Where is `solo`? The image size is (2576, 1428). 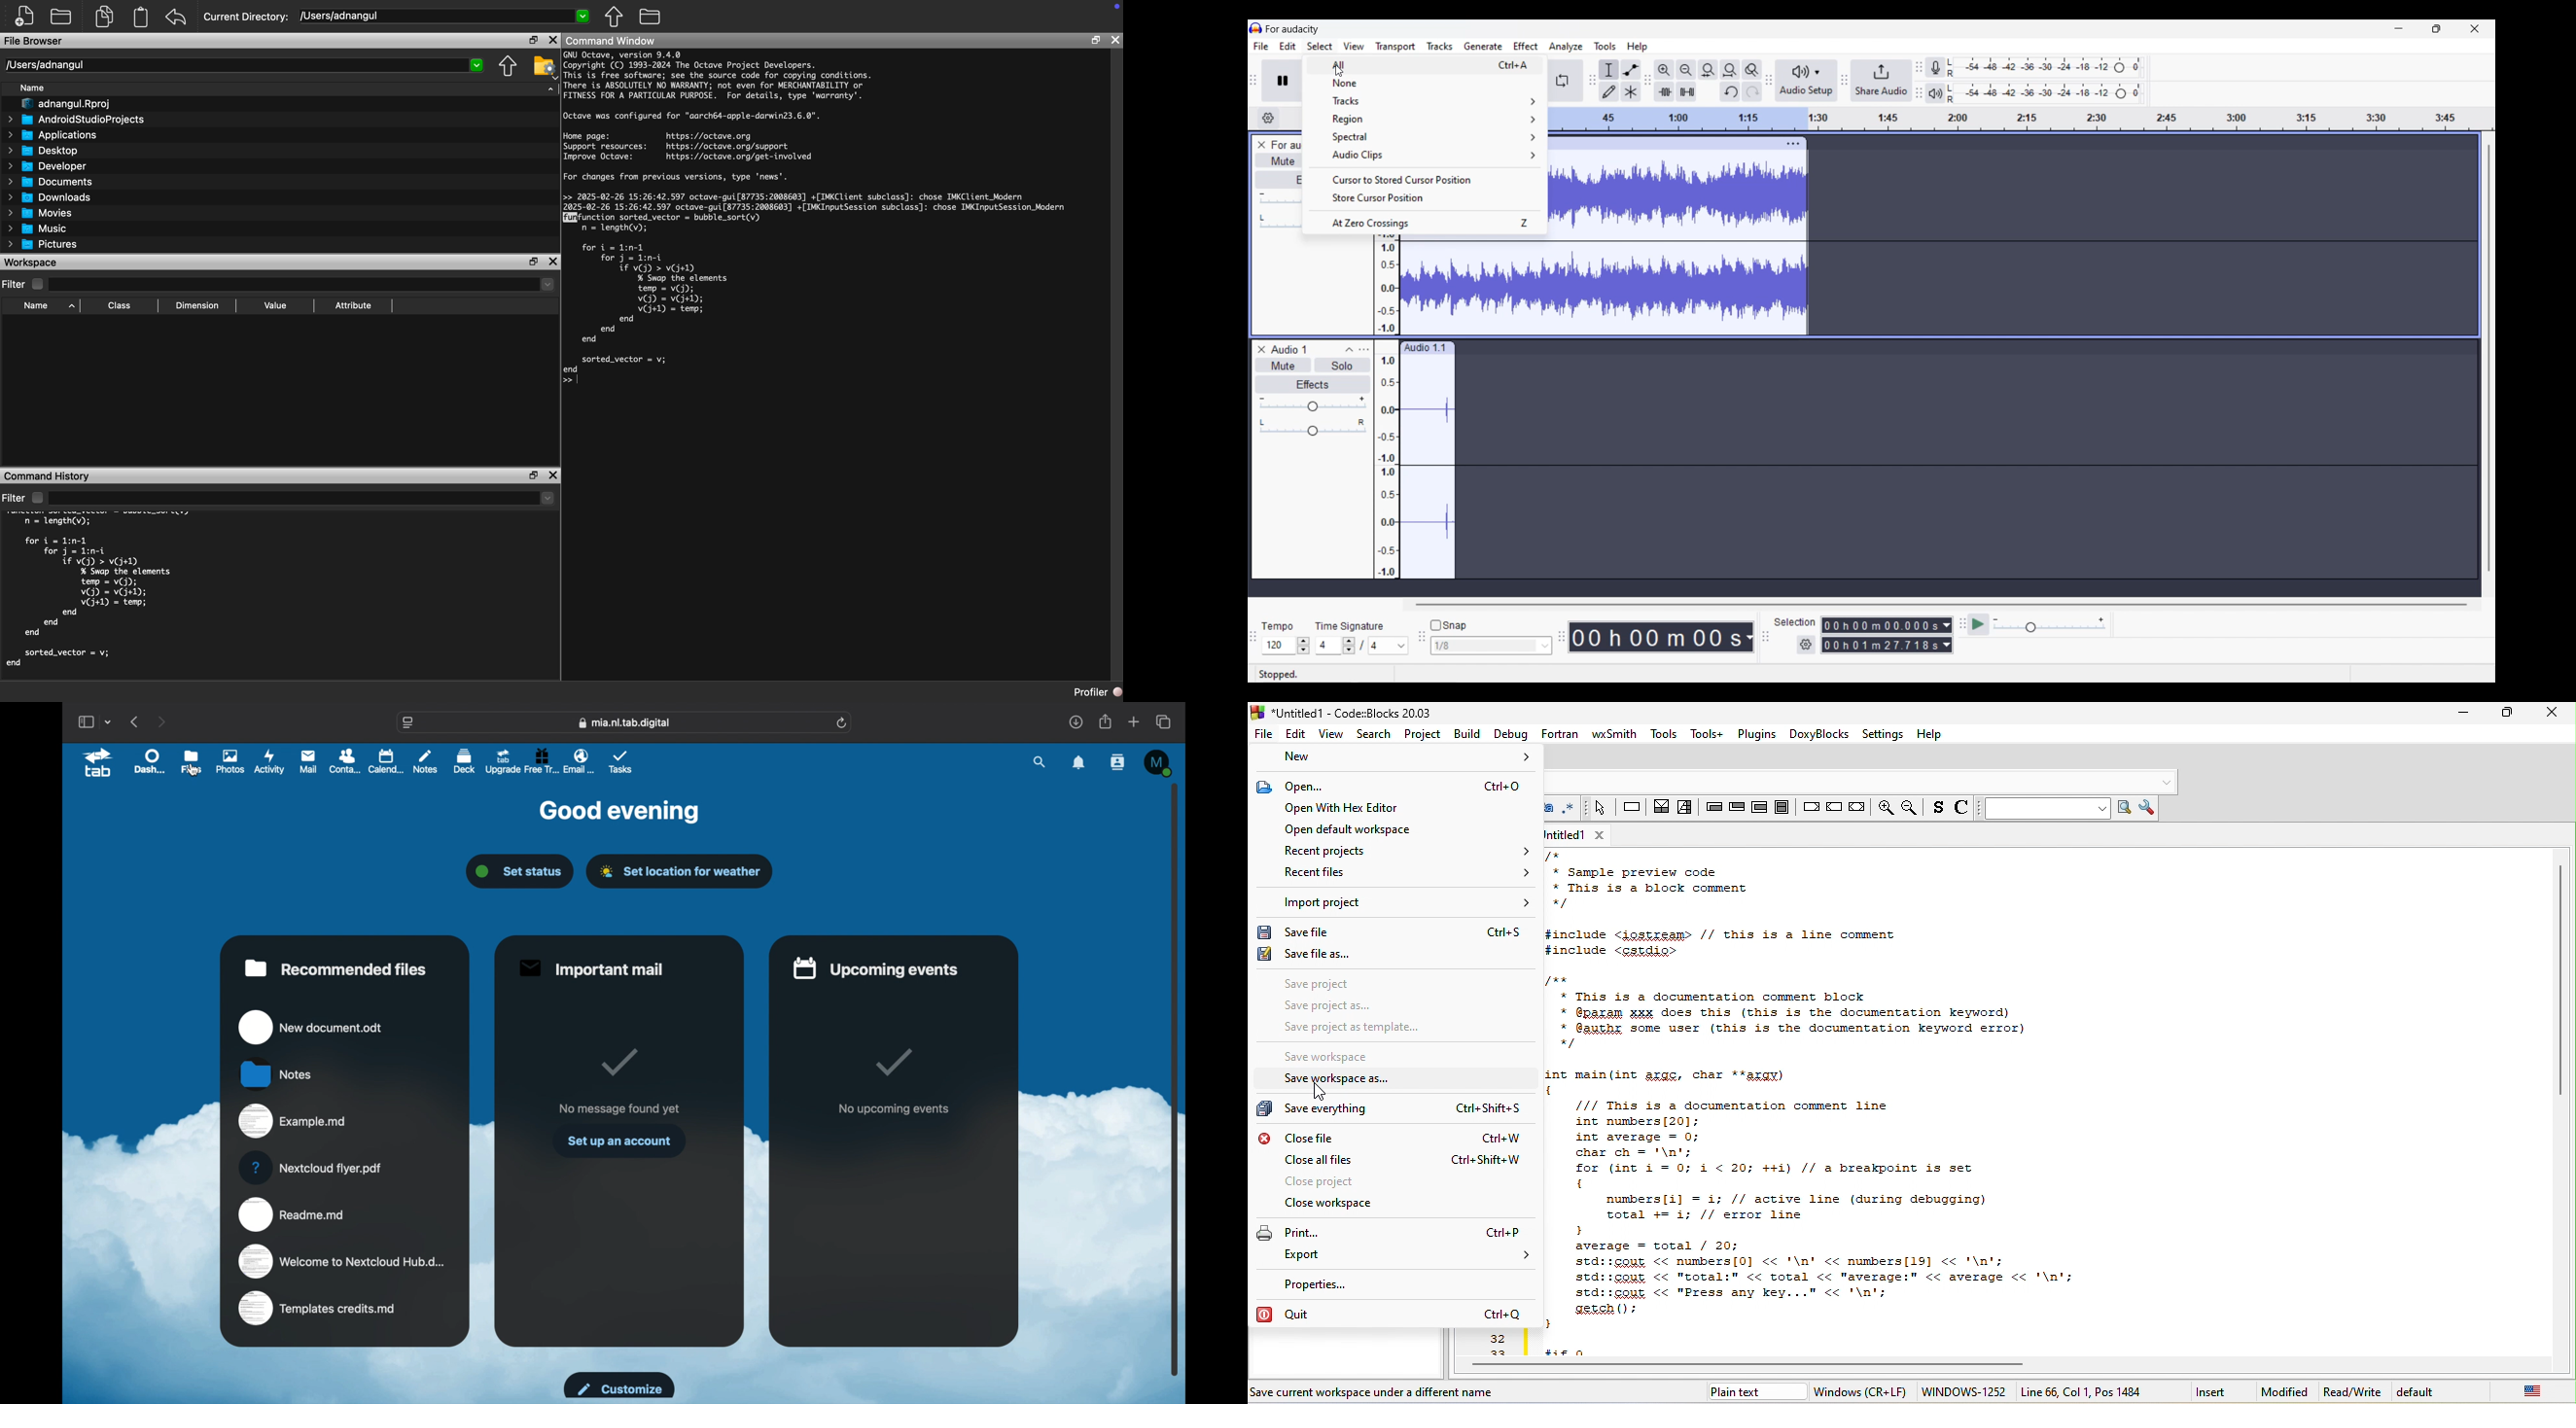 solo is located at coordinates (1343, 365).